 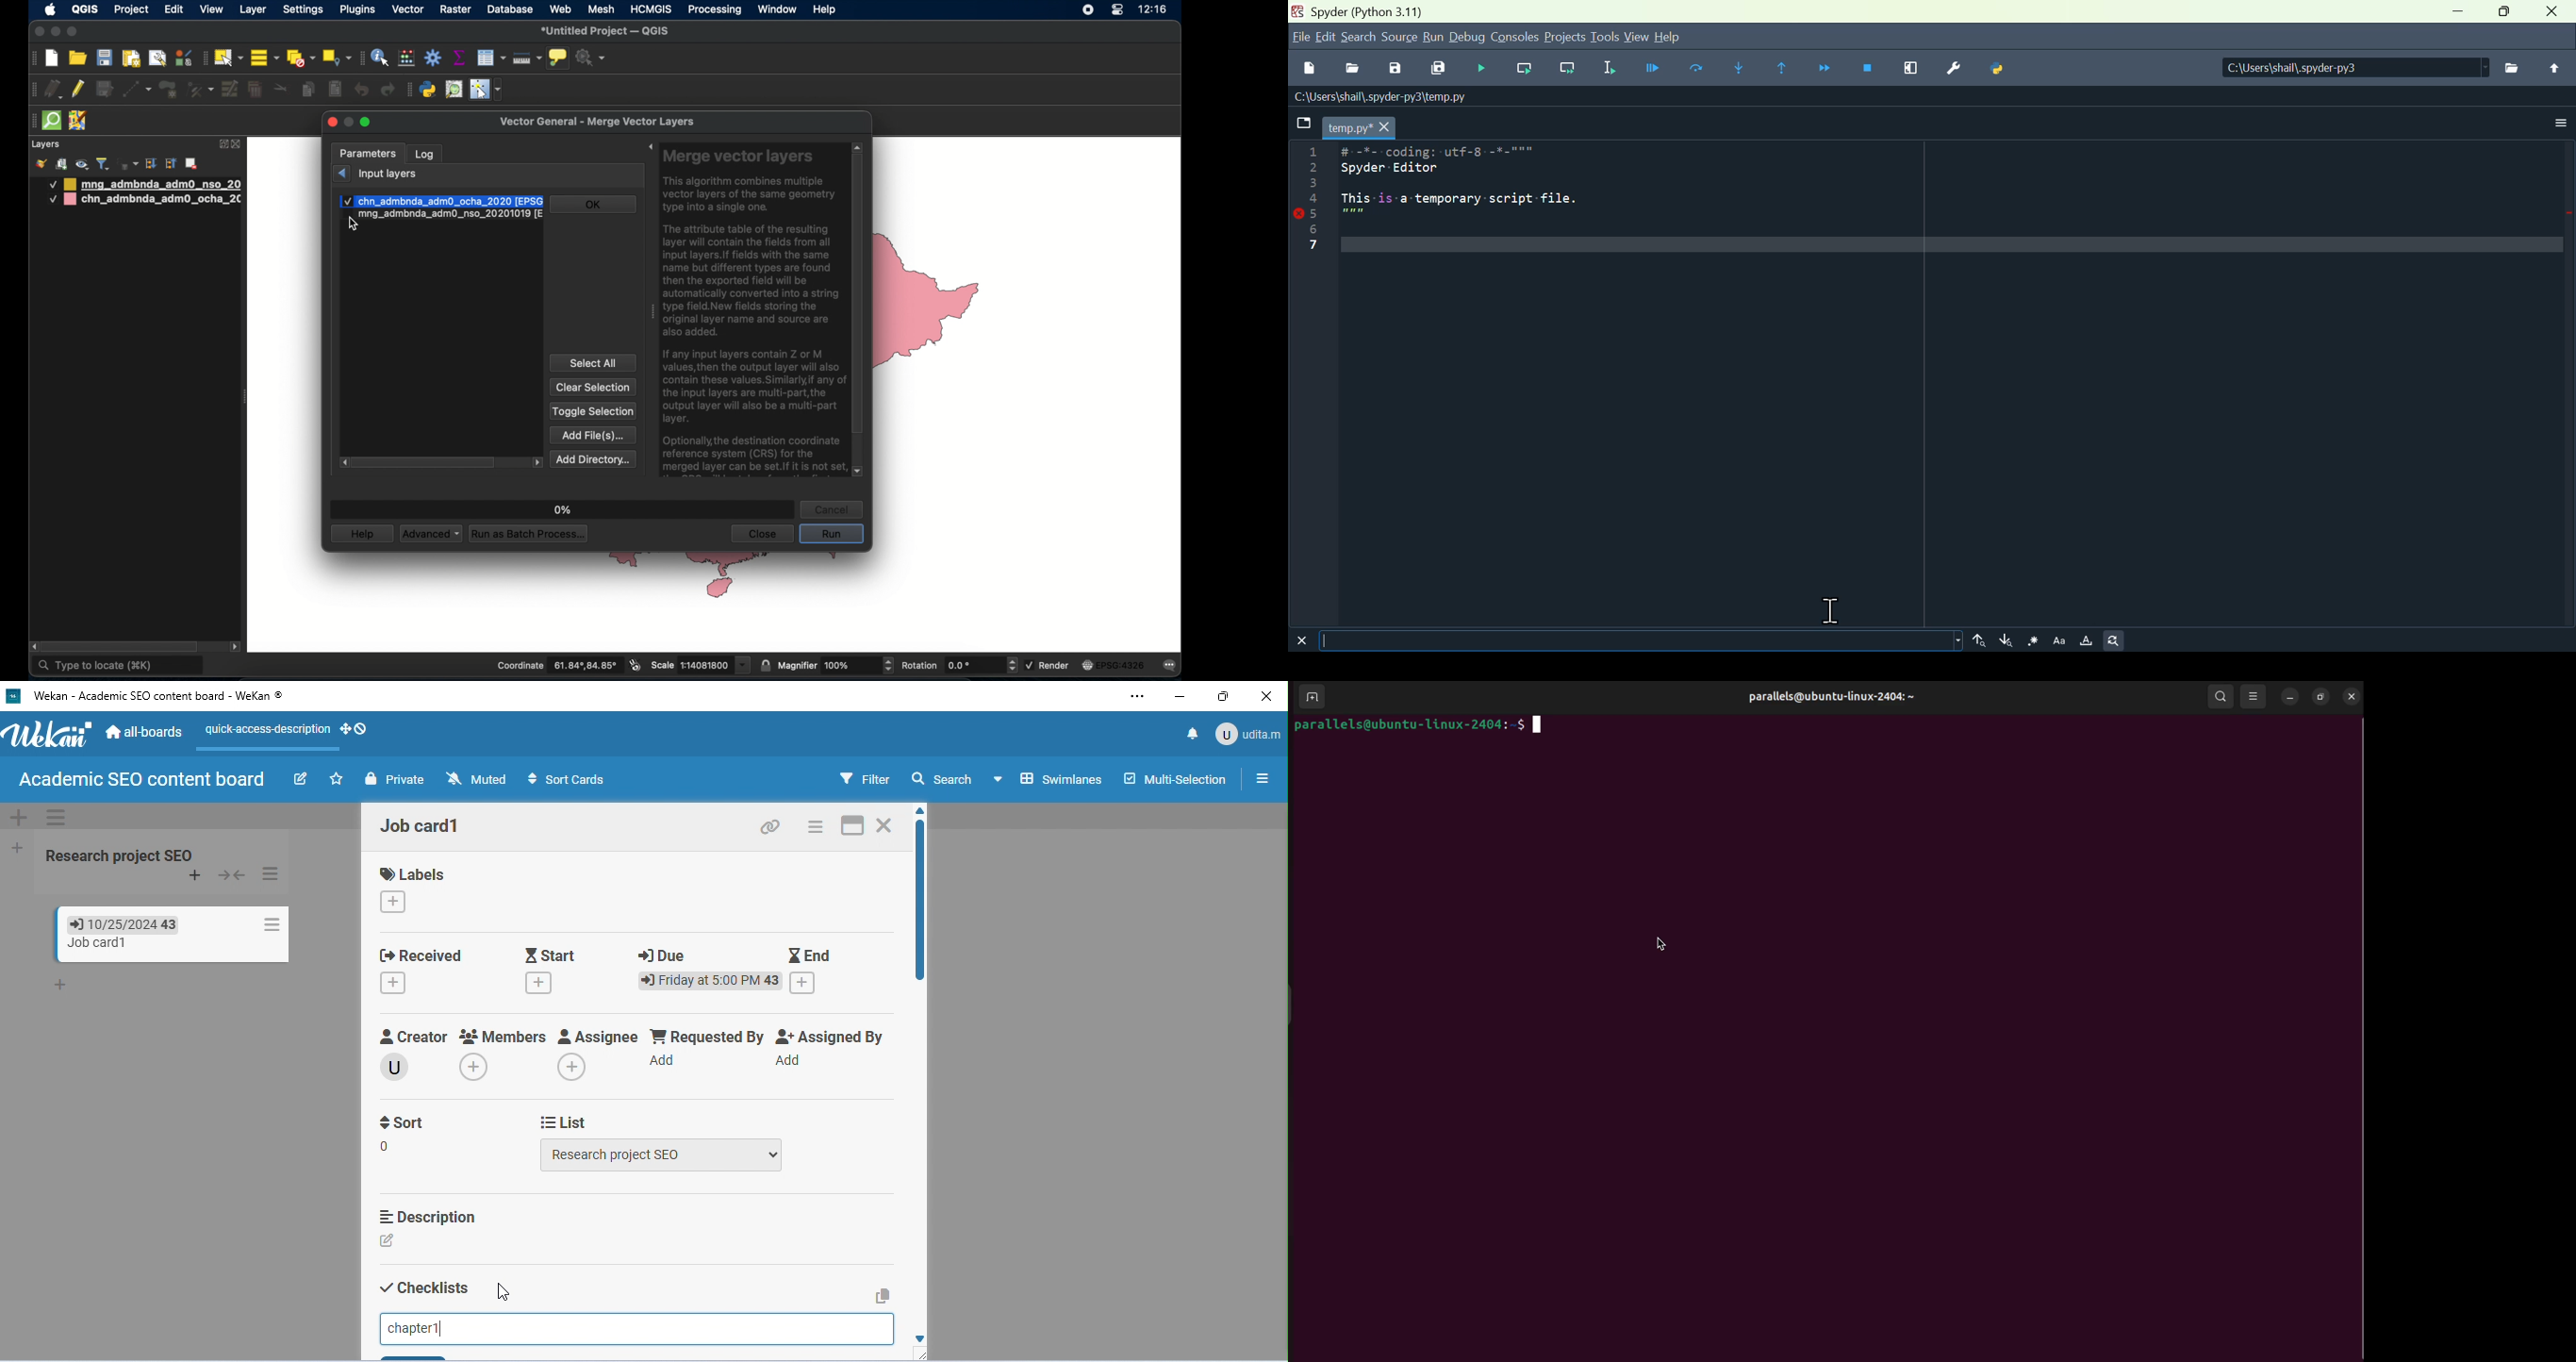 I want to click on QGIS, so click(x=84, y=9).